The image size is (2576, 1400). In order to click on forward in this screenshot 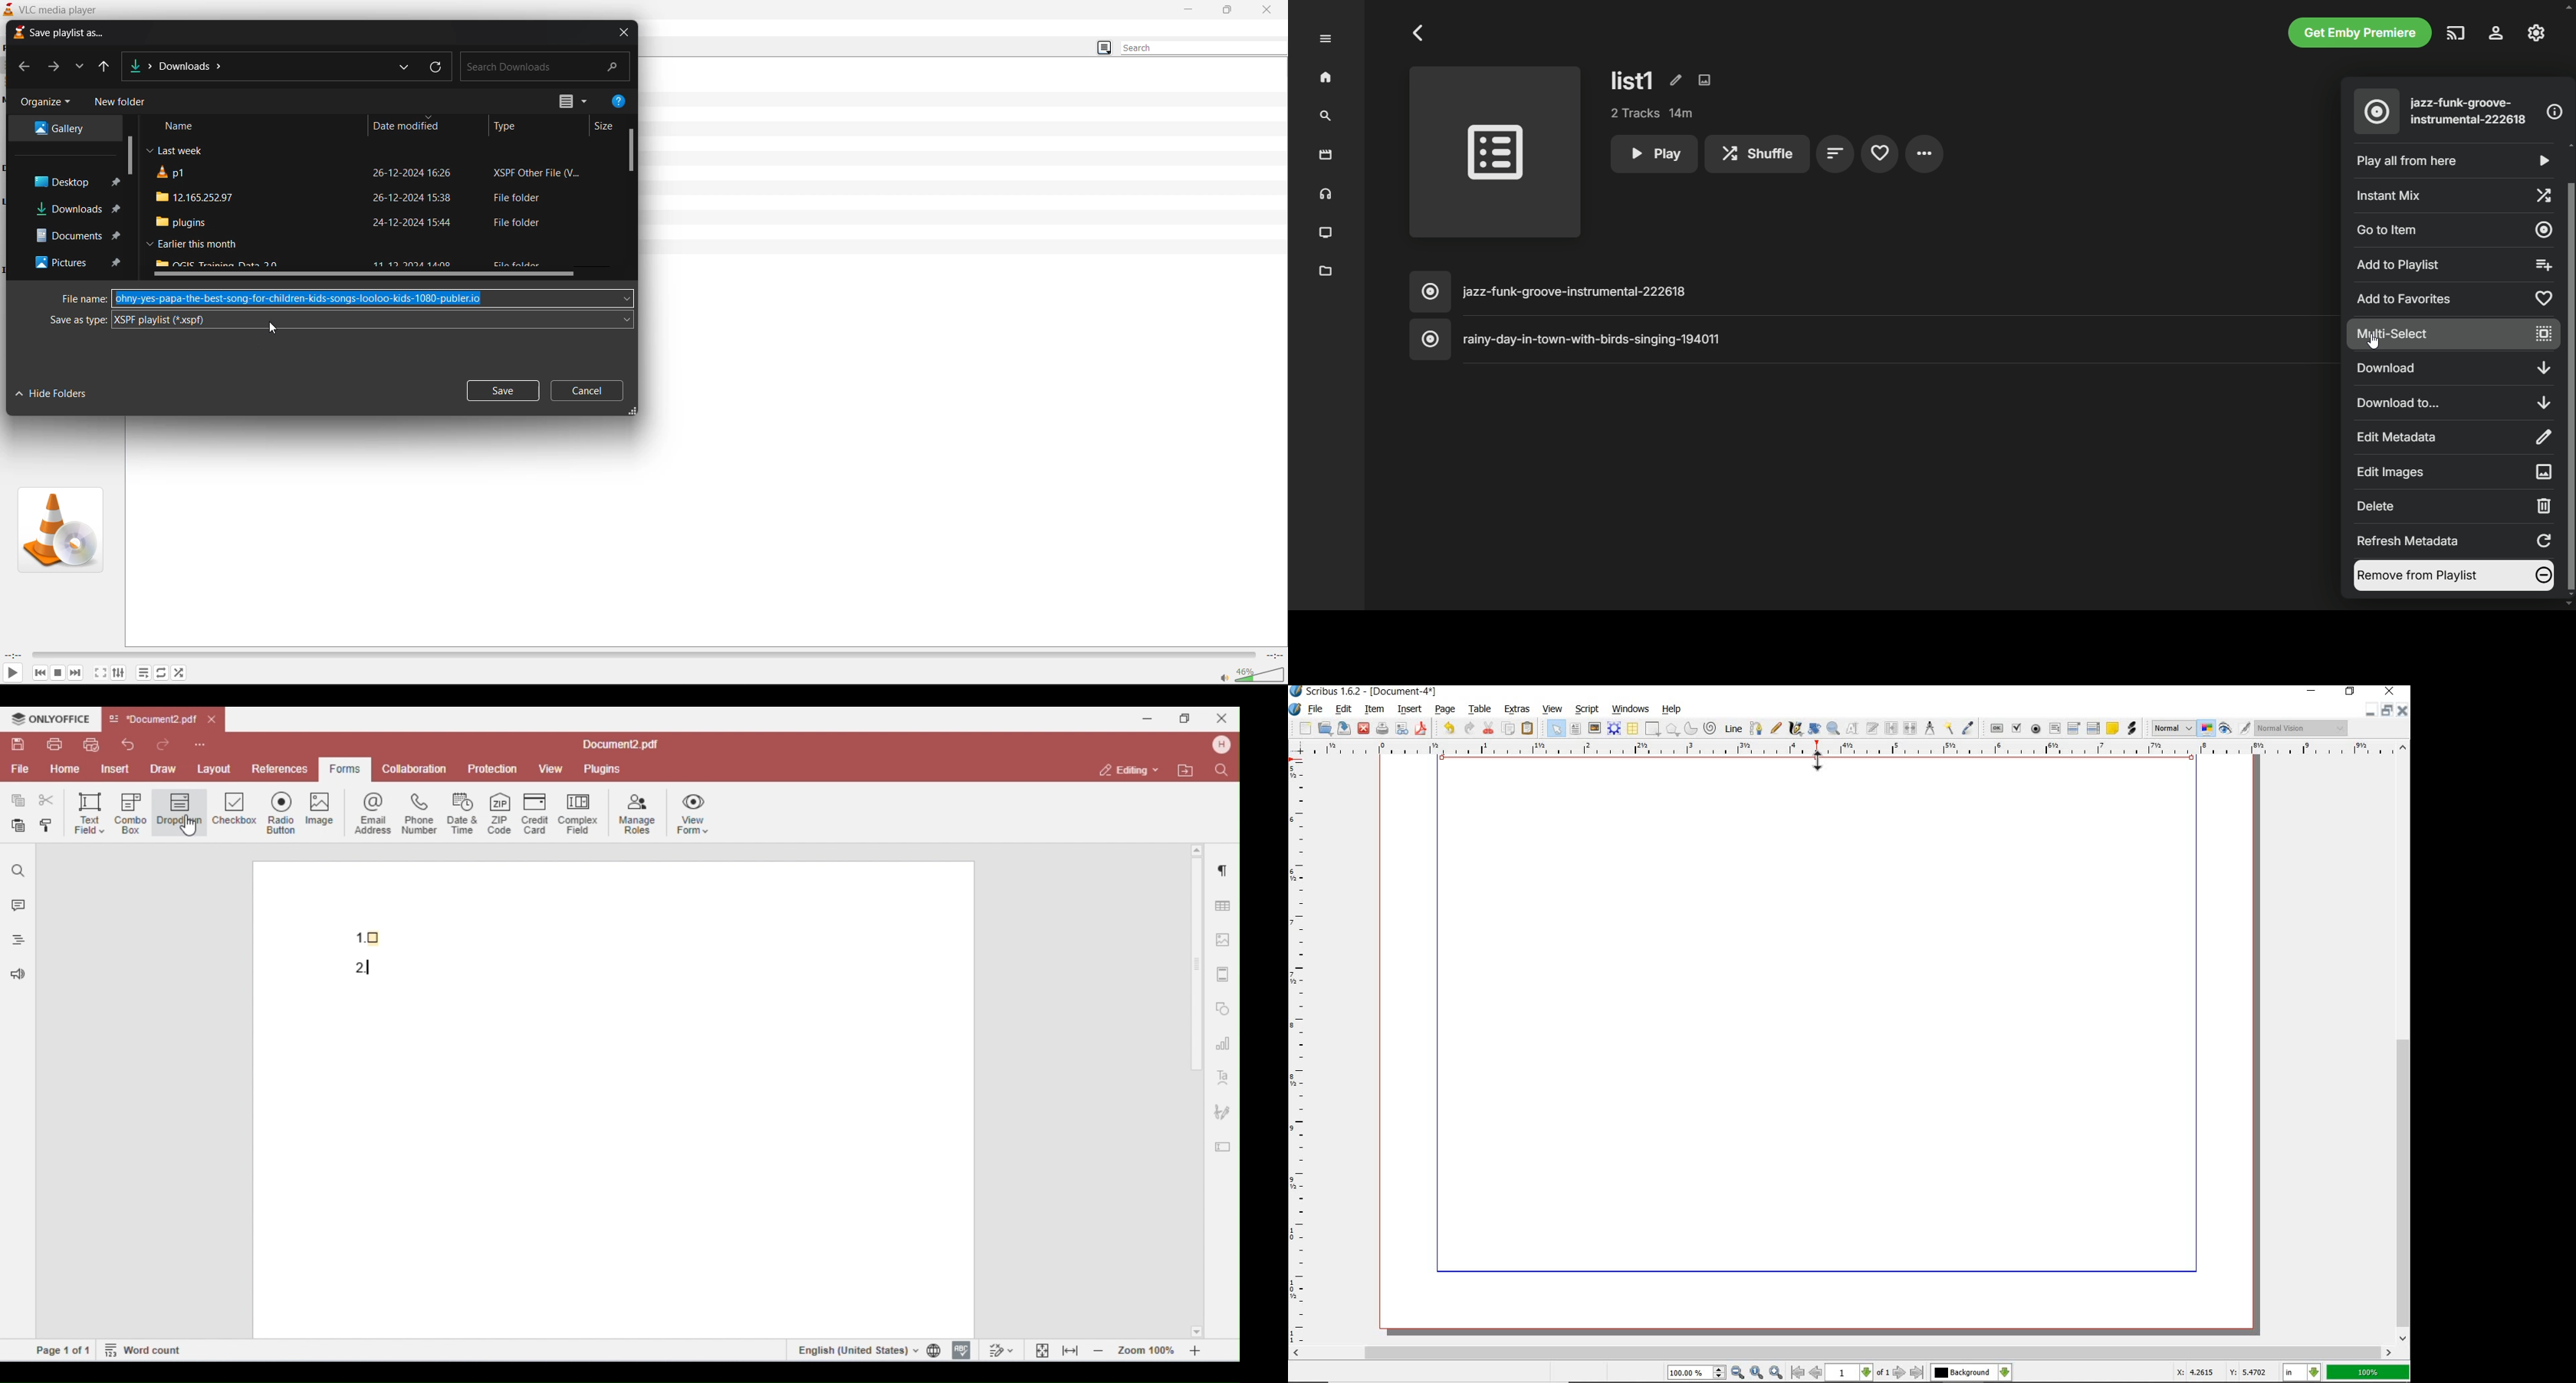, I will do `click(56, 68)`.